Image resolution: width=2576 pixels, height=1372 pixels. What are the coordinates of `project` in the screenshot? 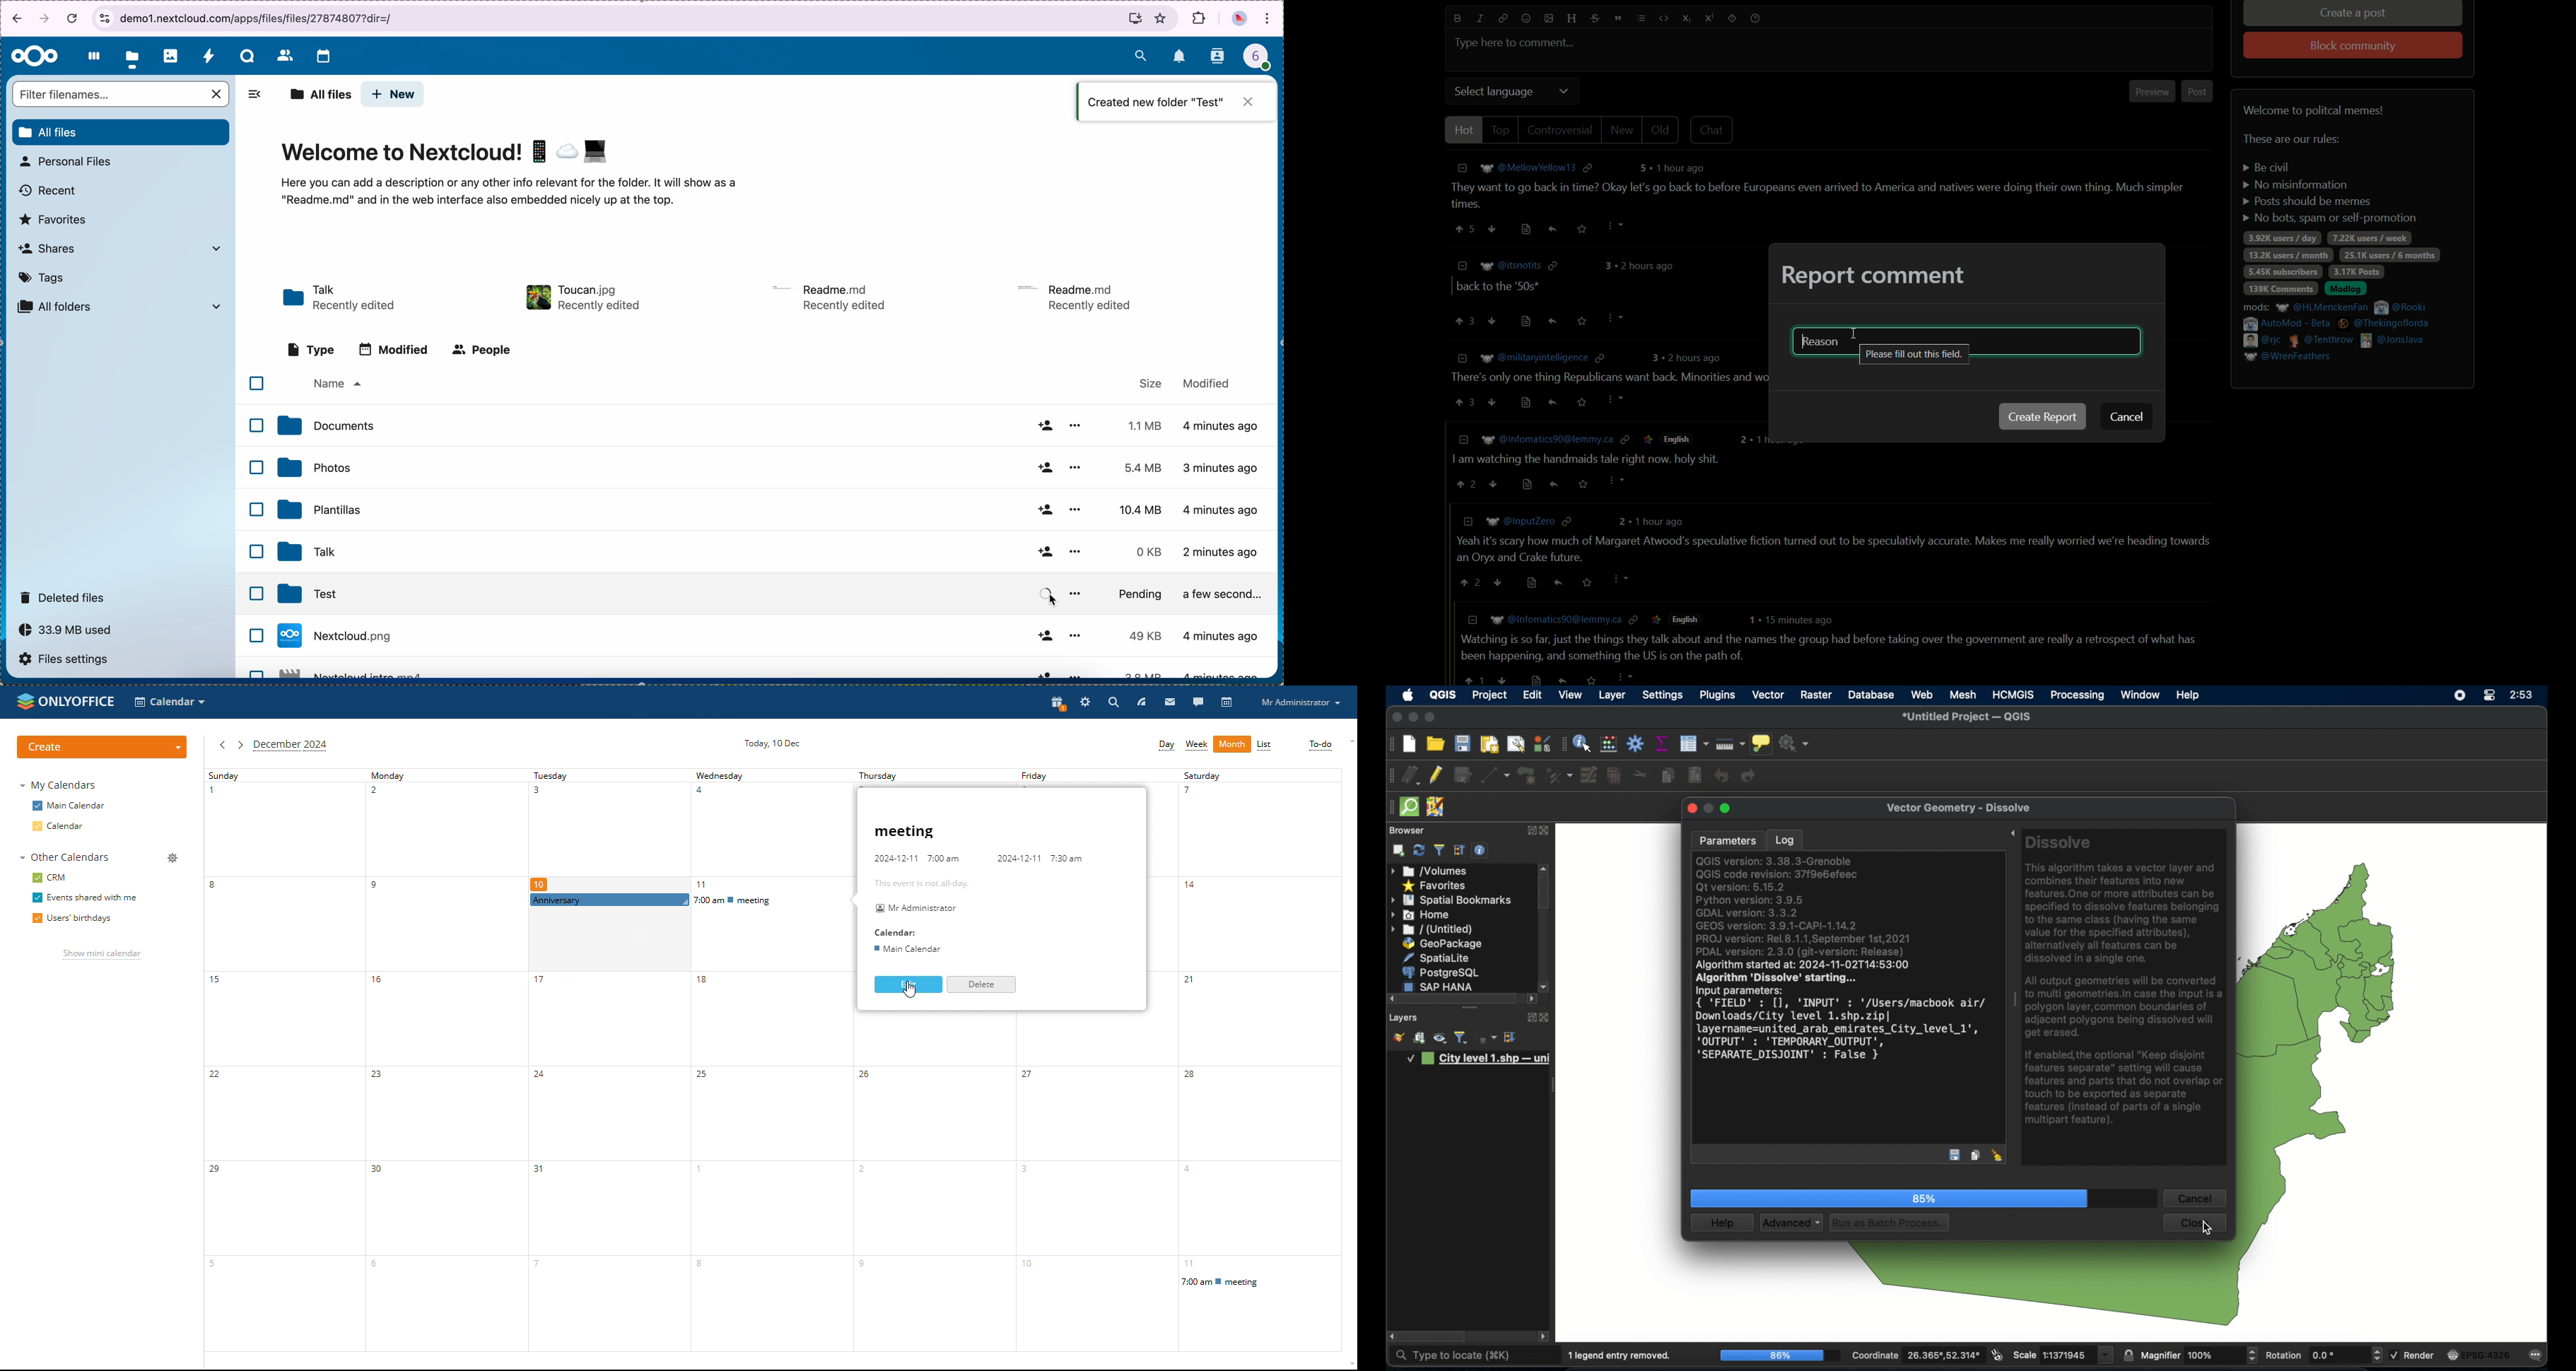 It's located at (1490, 696).